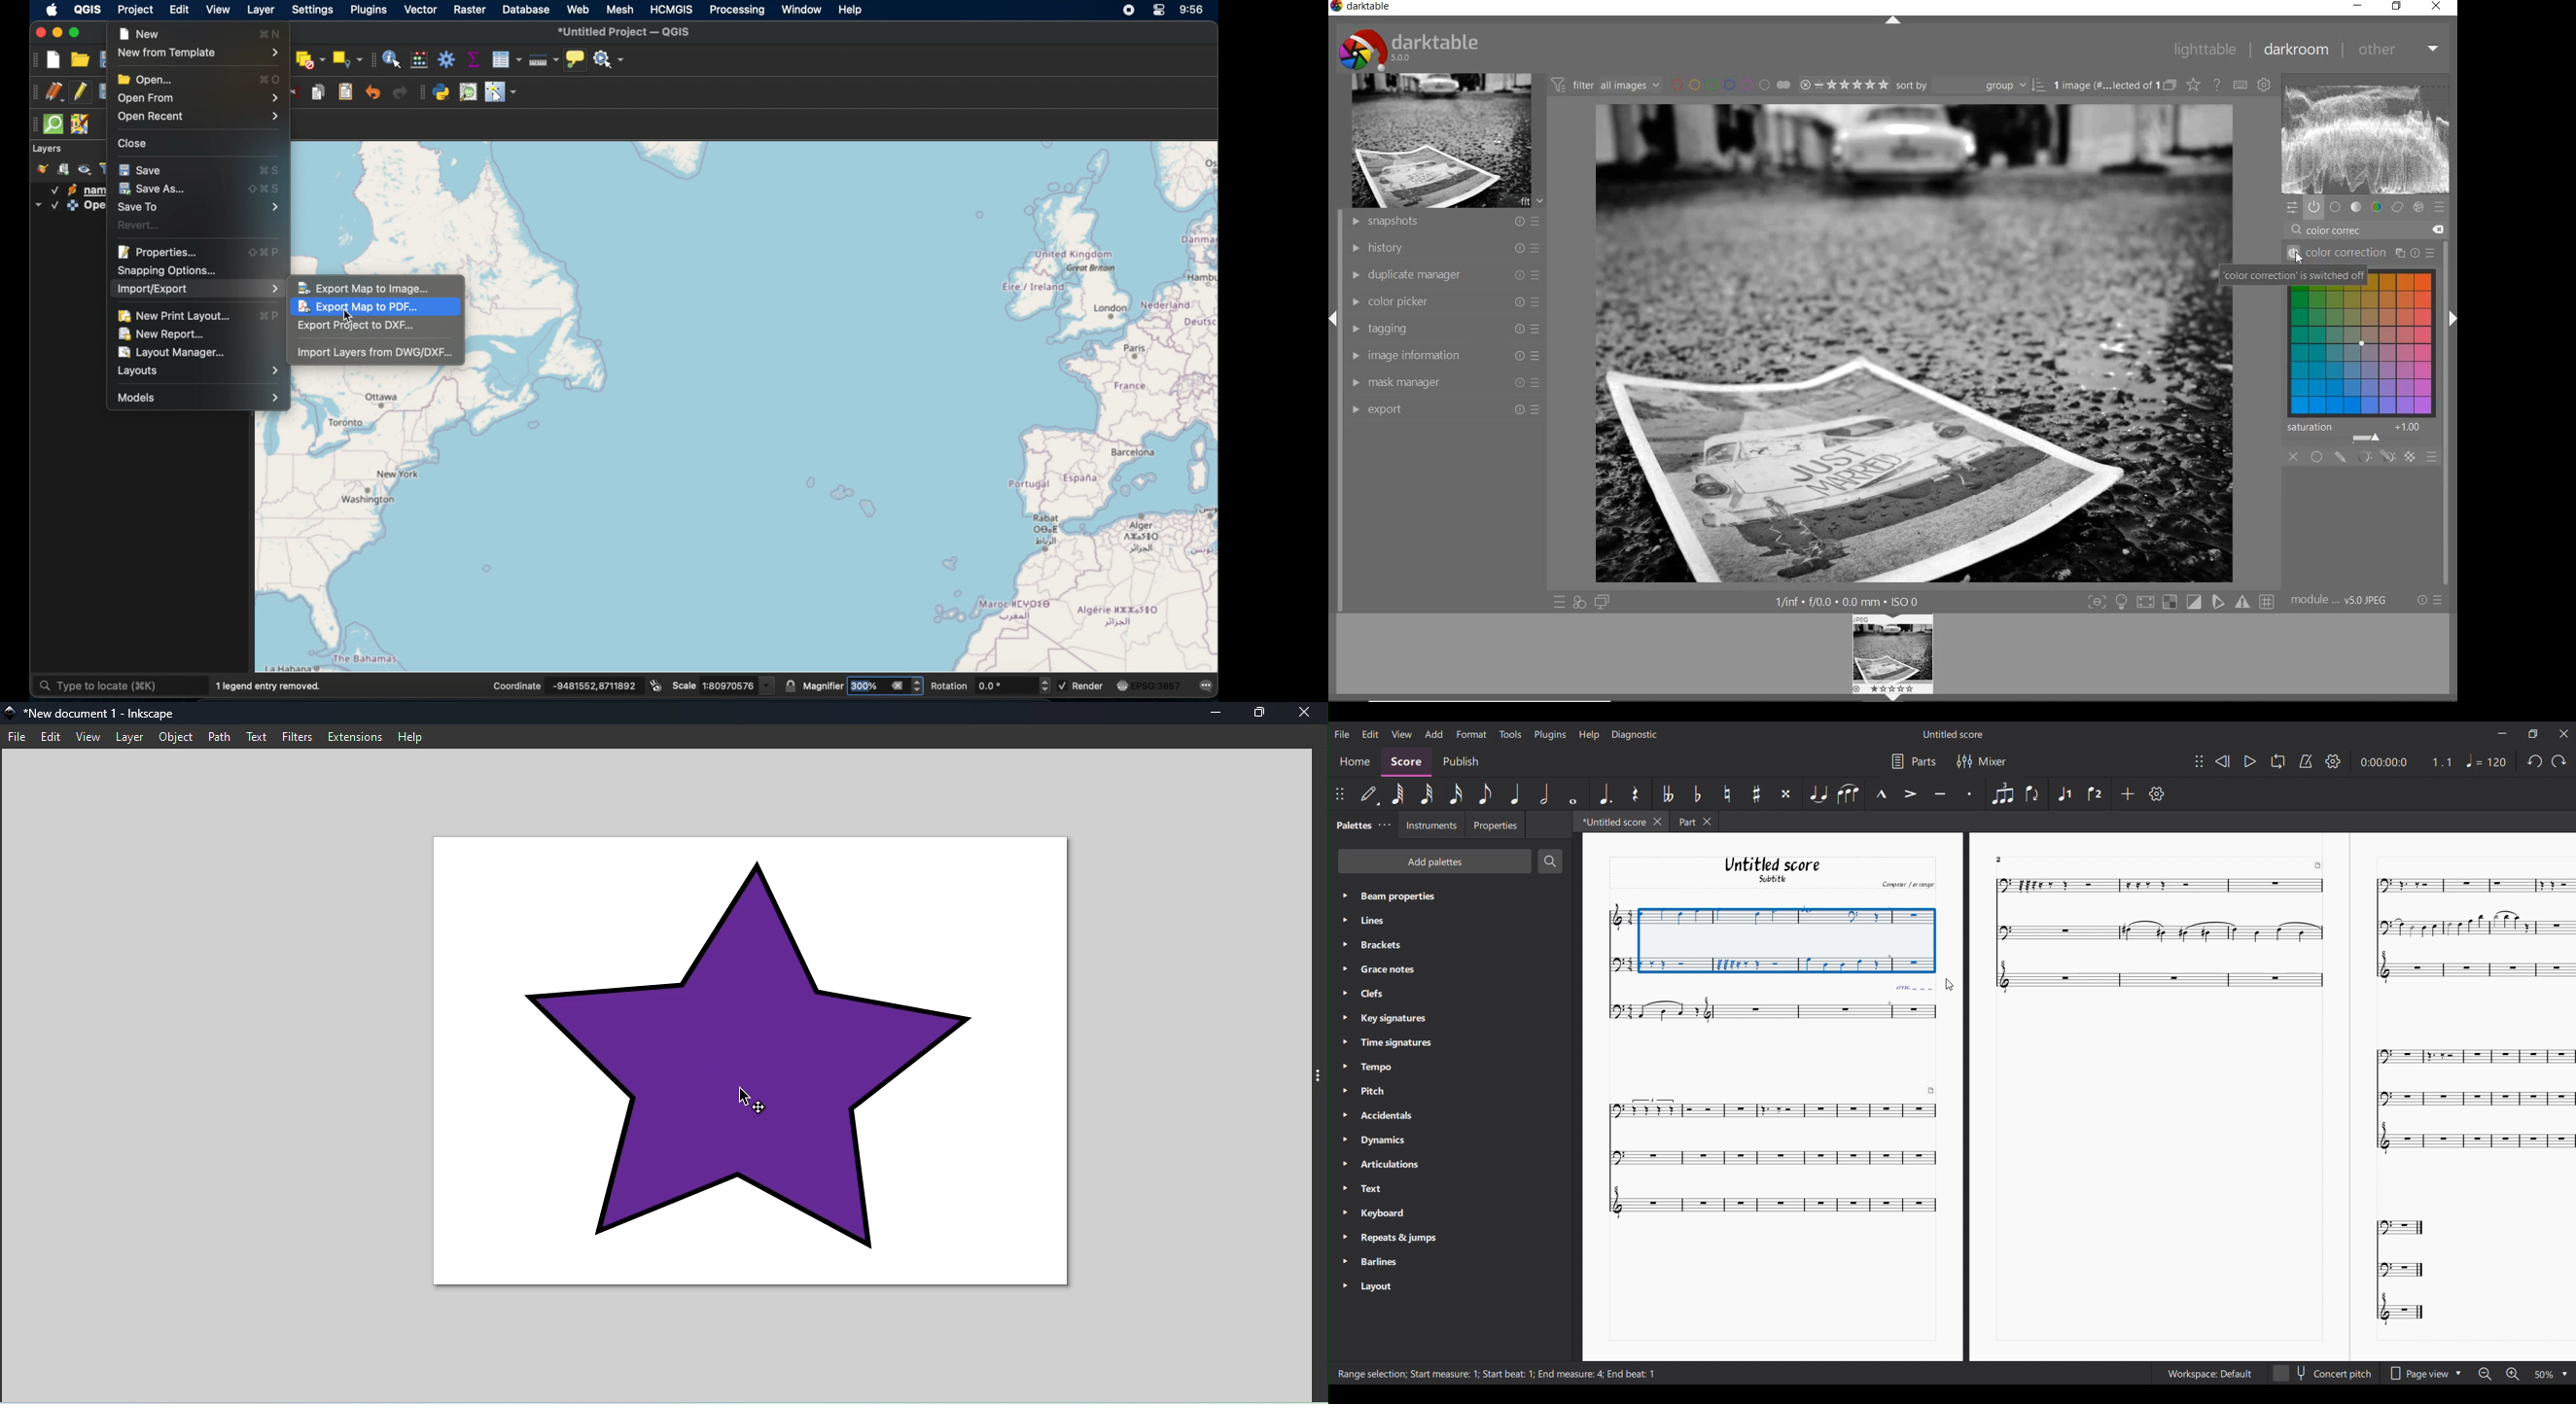  I want to click on , so click(1775, 1204).